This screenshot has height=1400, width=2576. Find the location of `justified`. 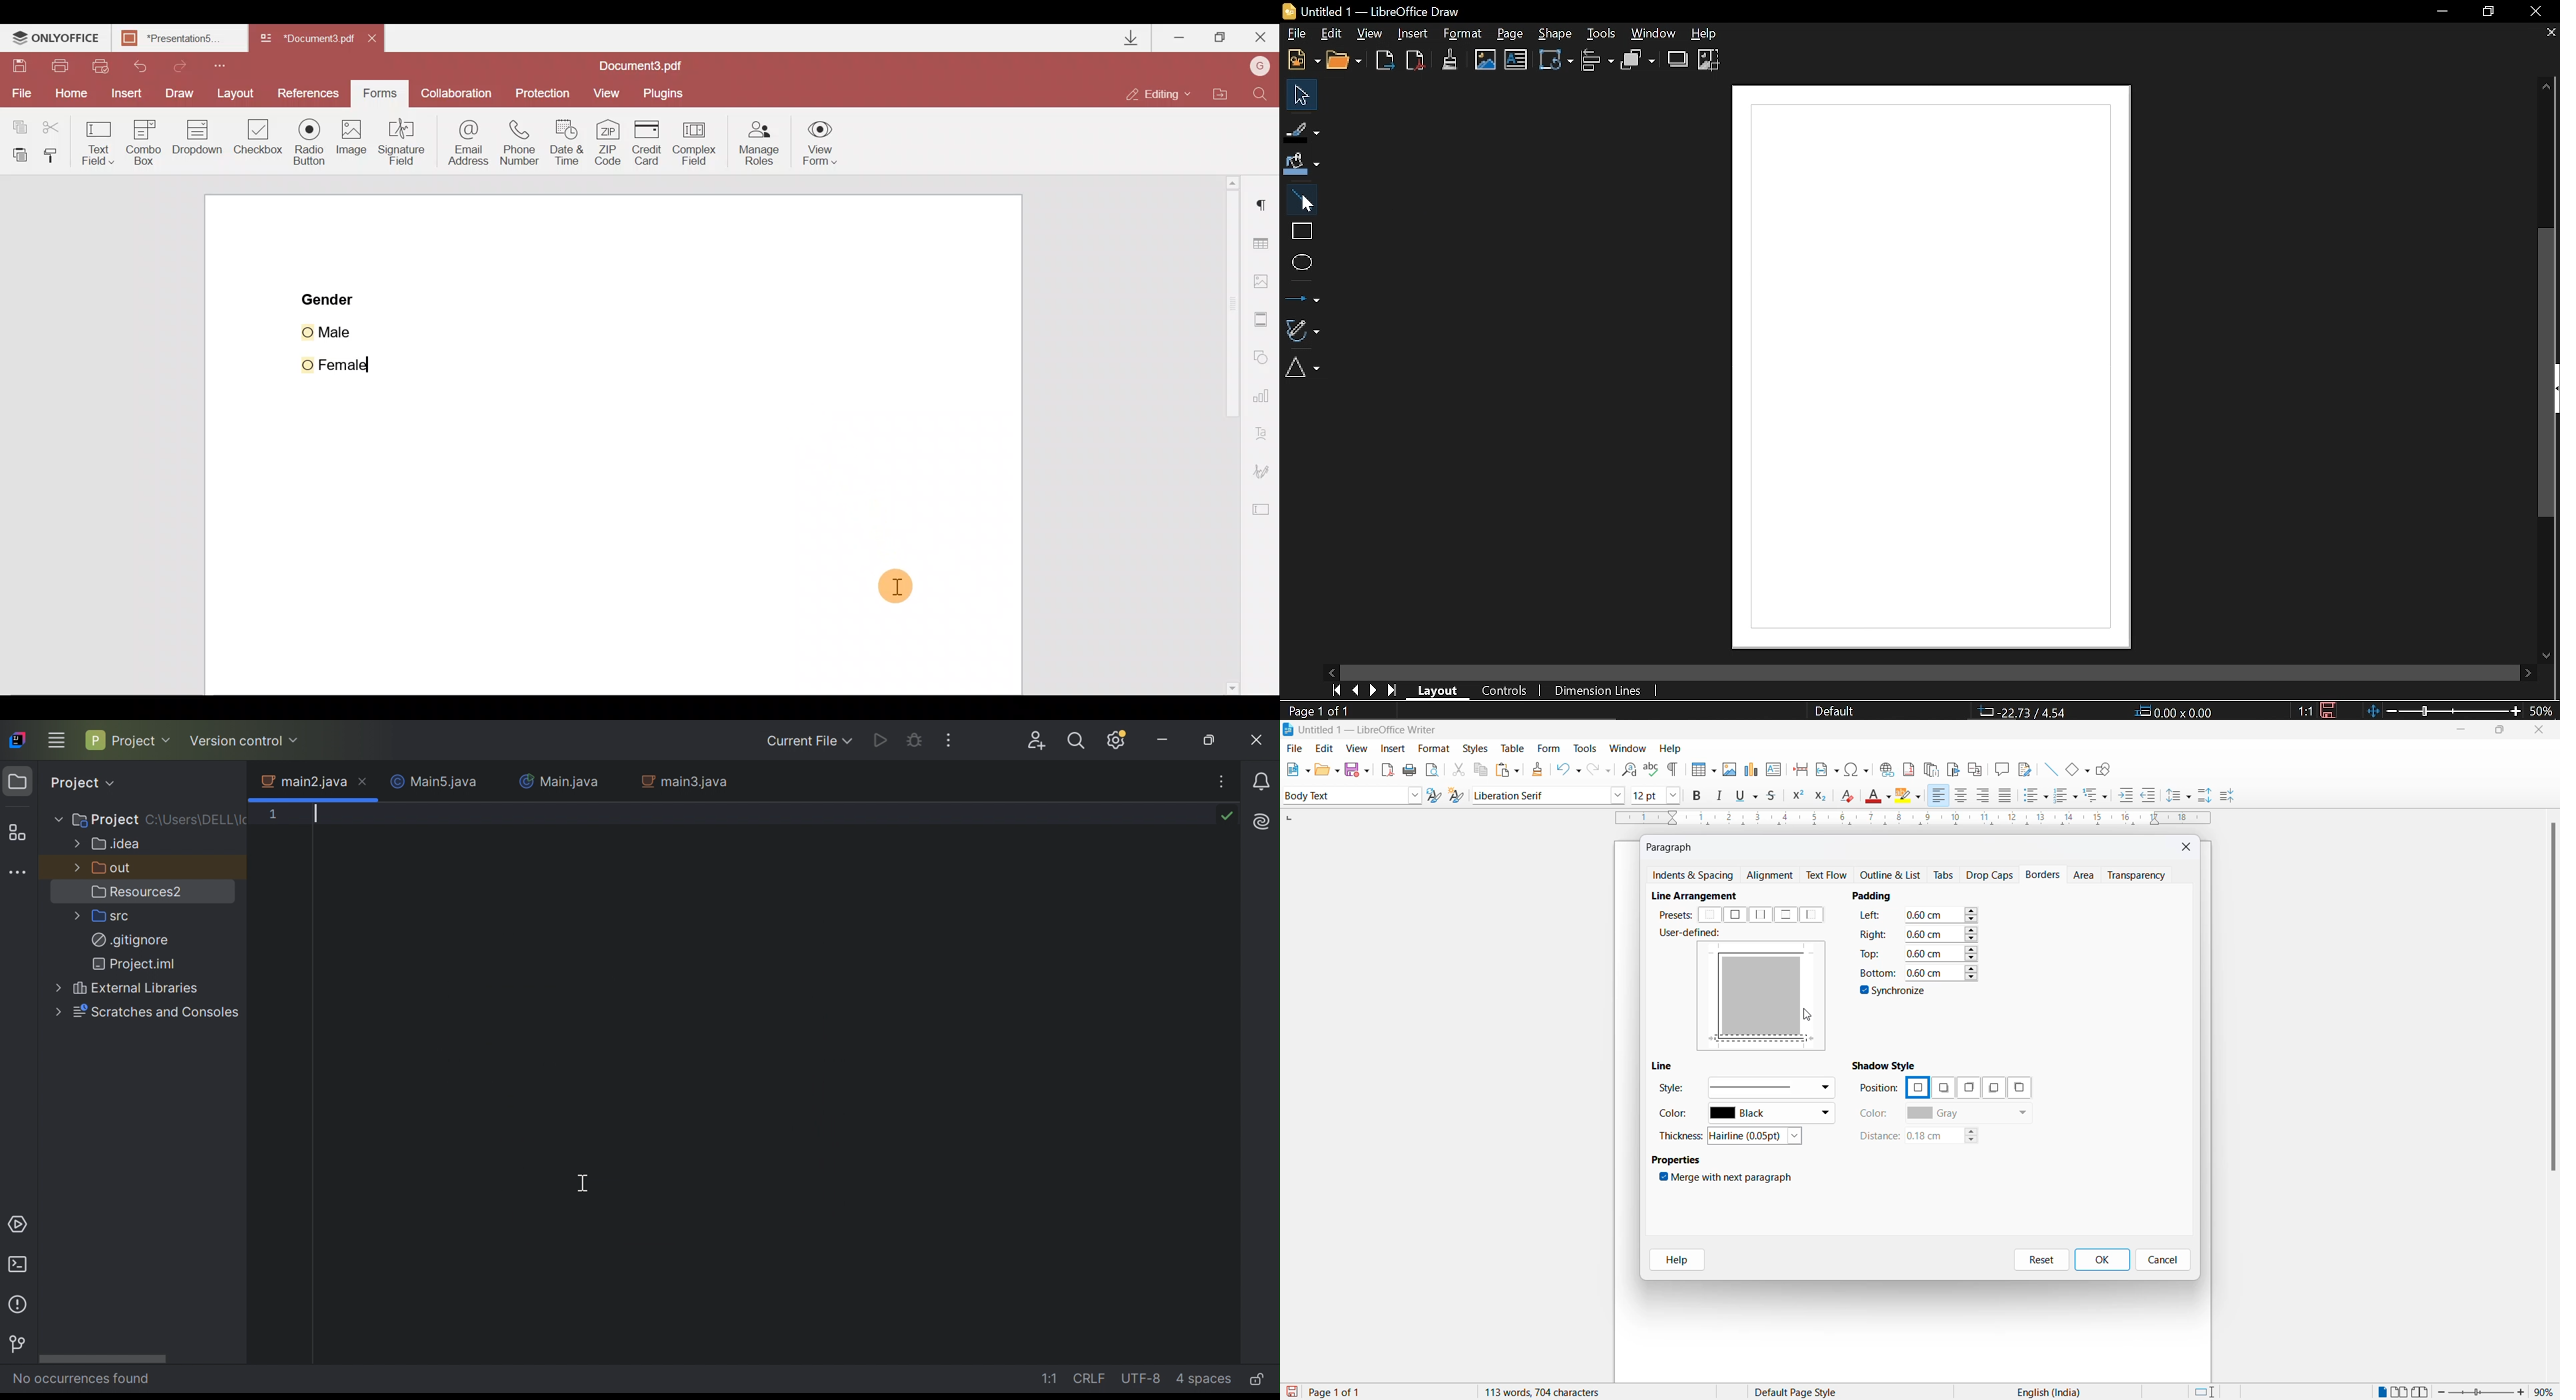

justified is located at coordinates (2006, 797).